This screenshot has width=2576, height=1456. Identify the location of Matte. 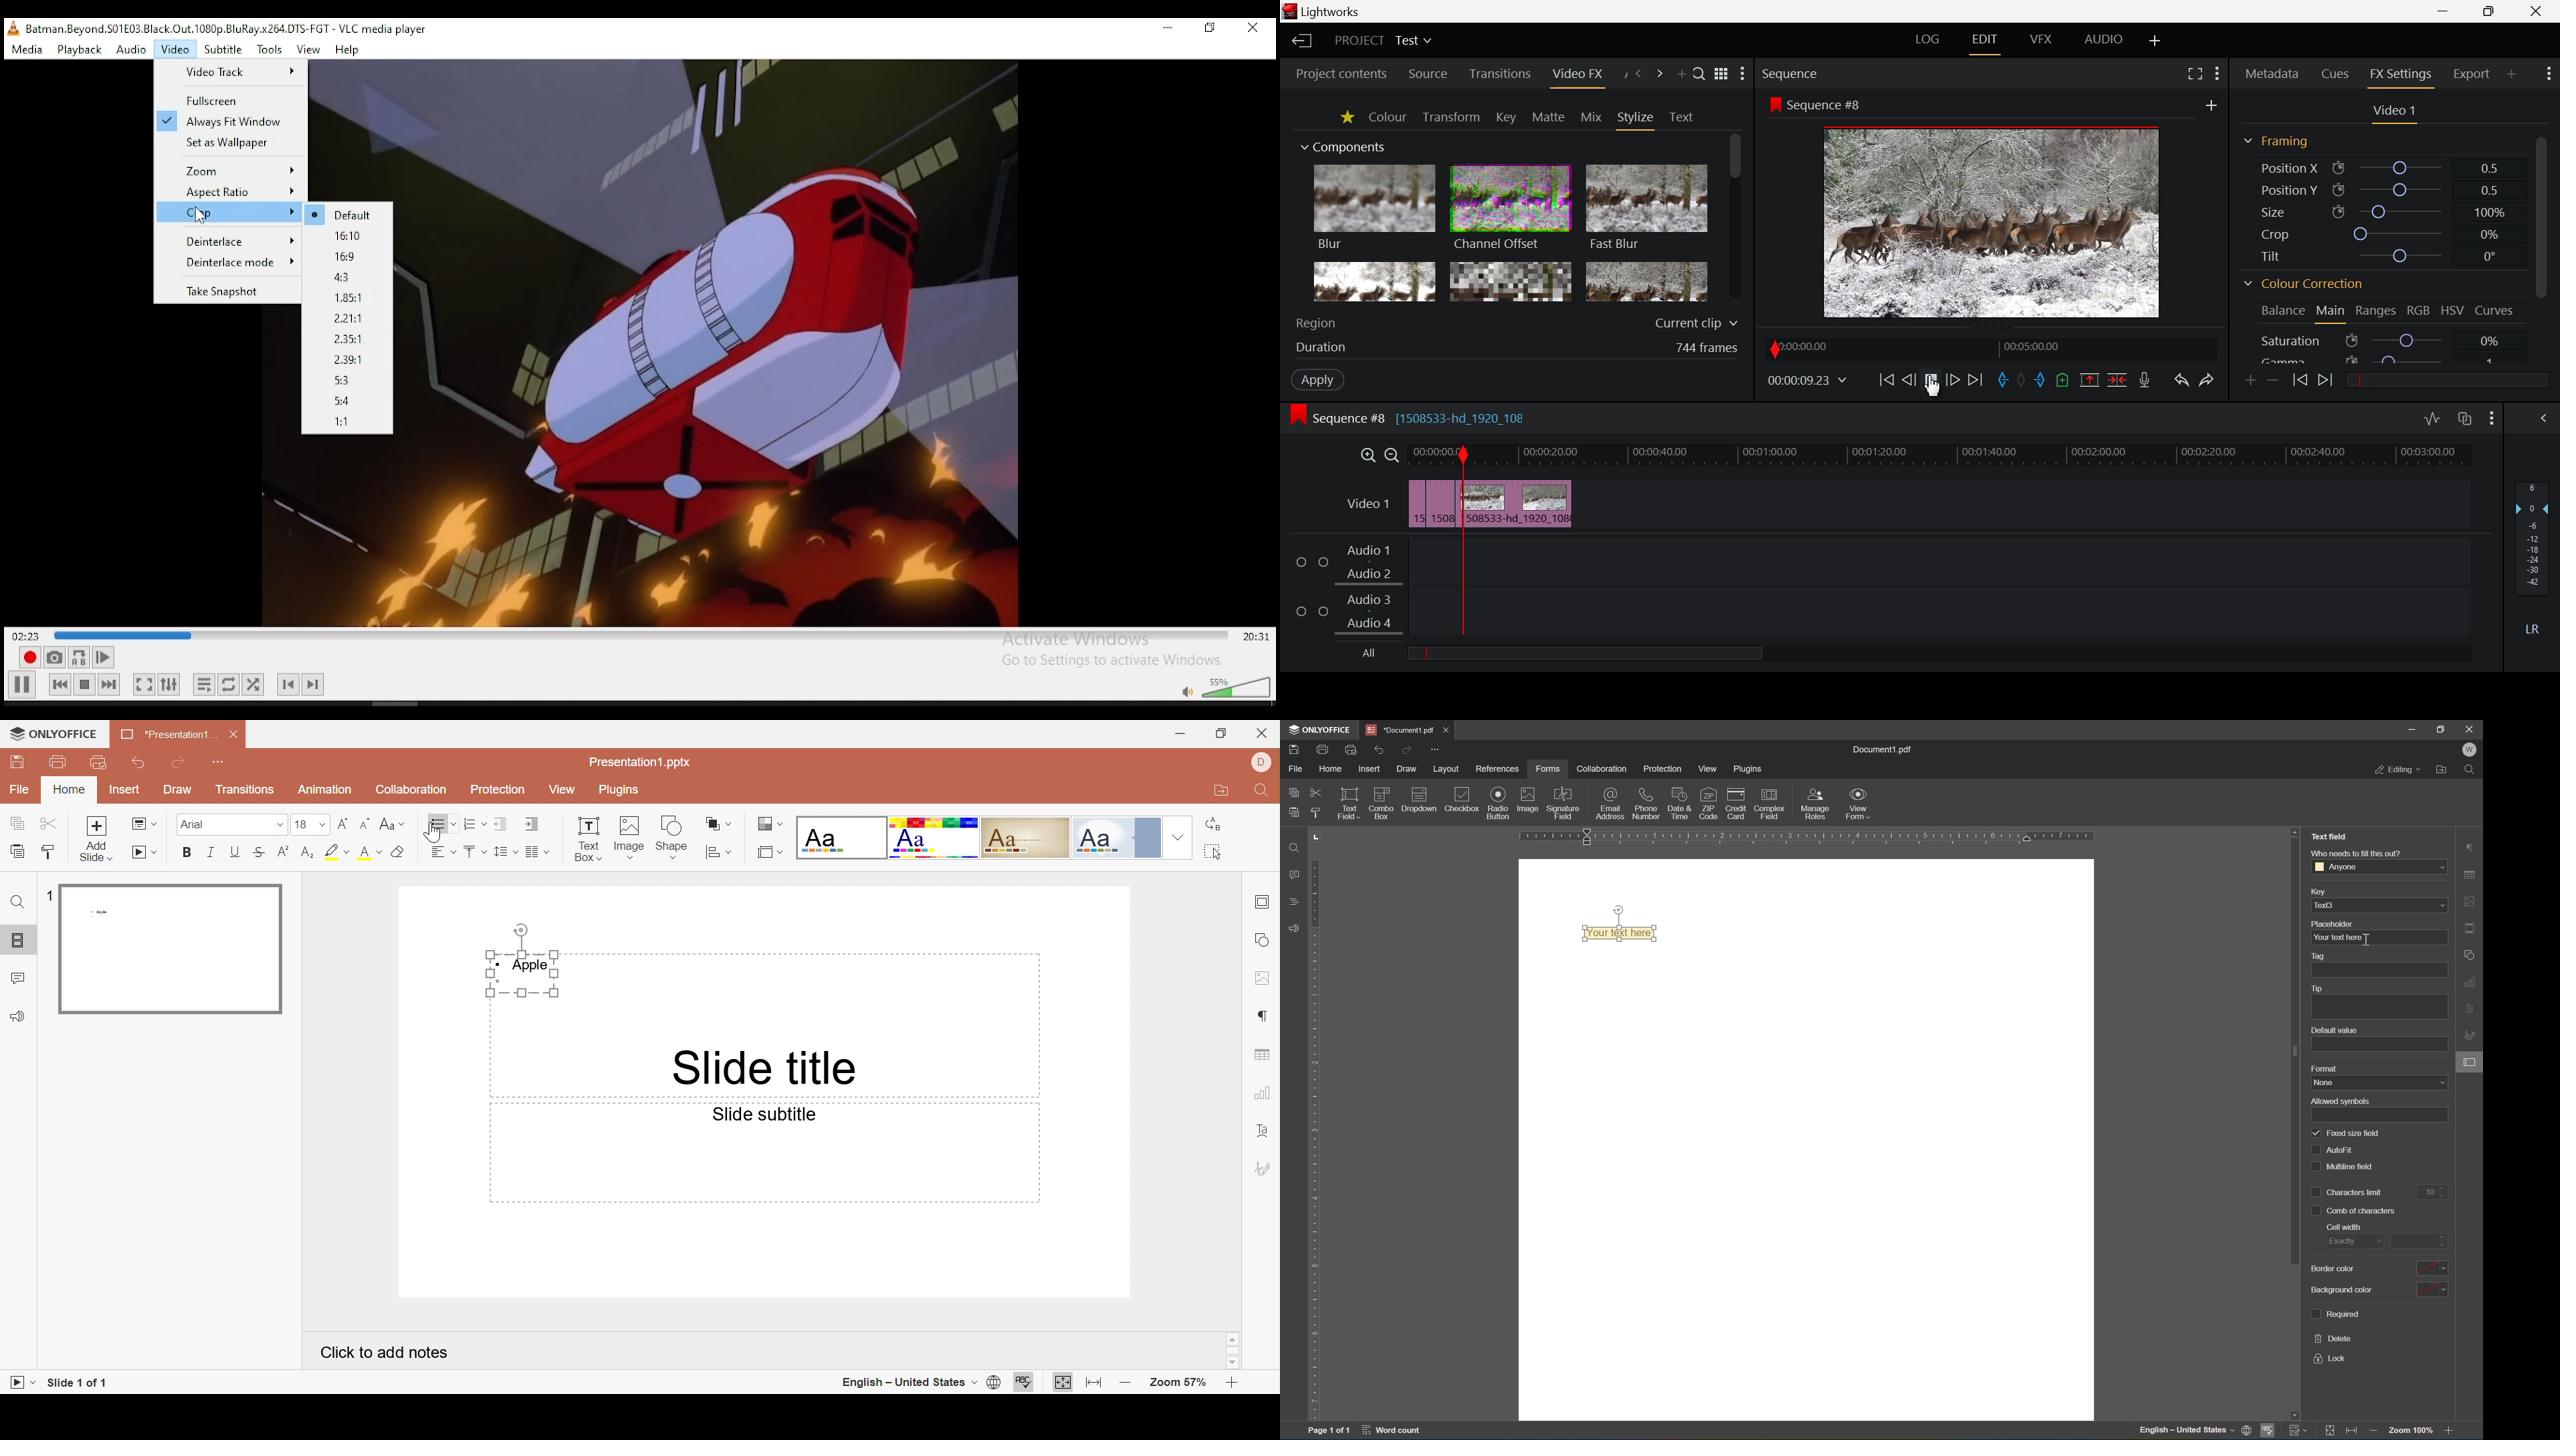
(1549, 117).